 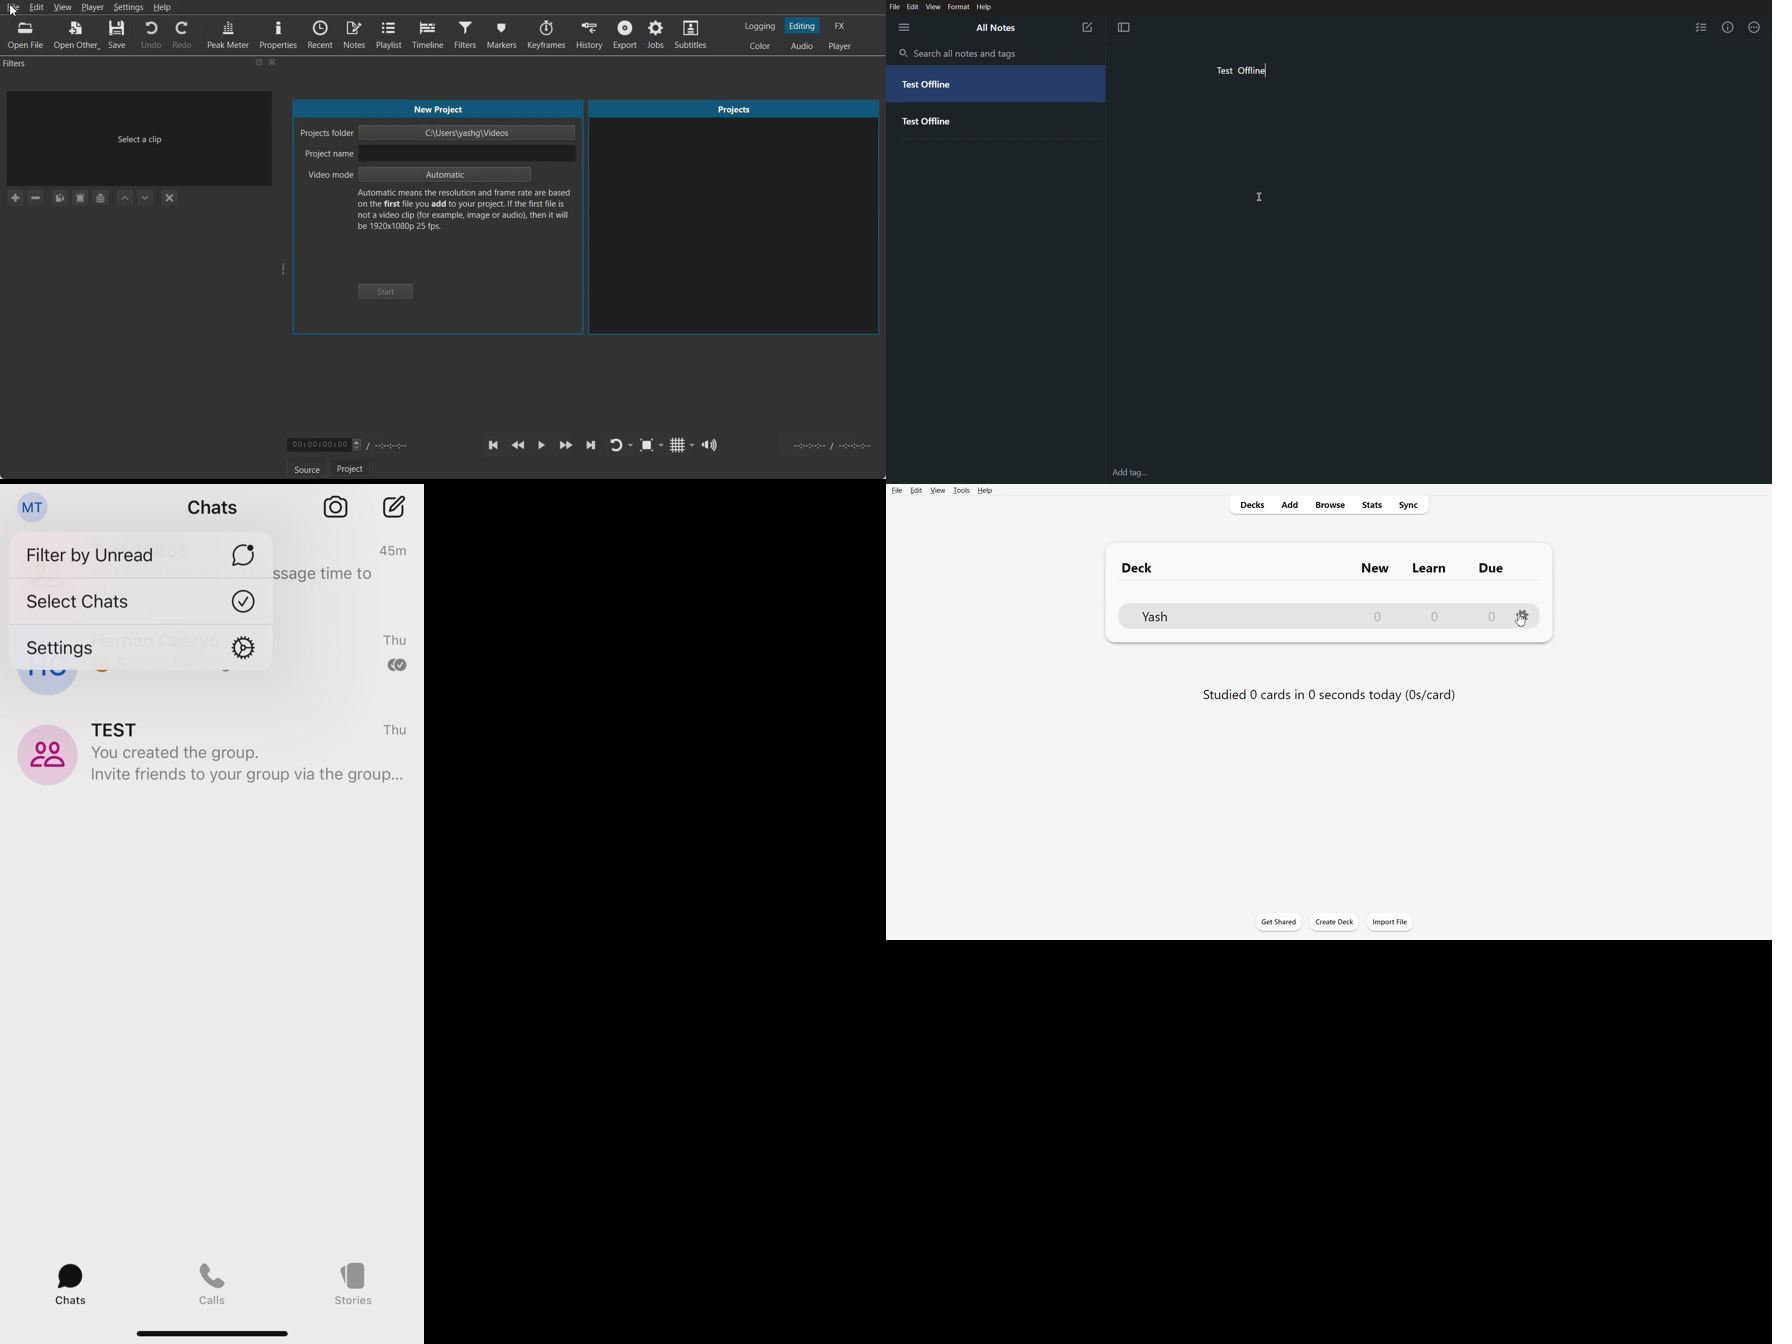 I want to click on chats, so click(x=212, y=508).